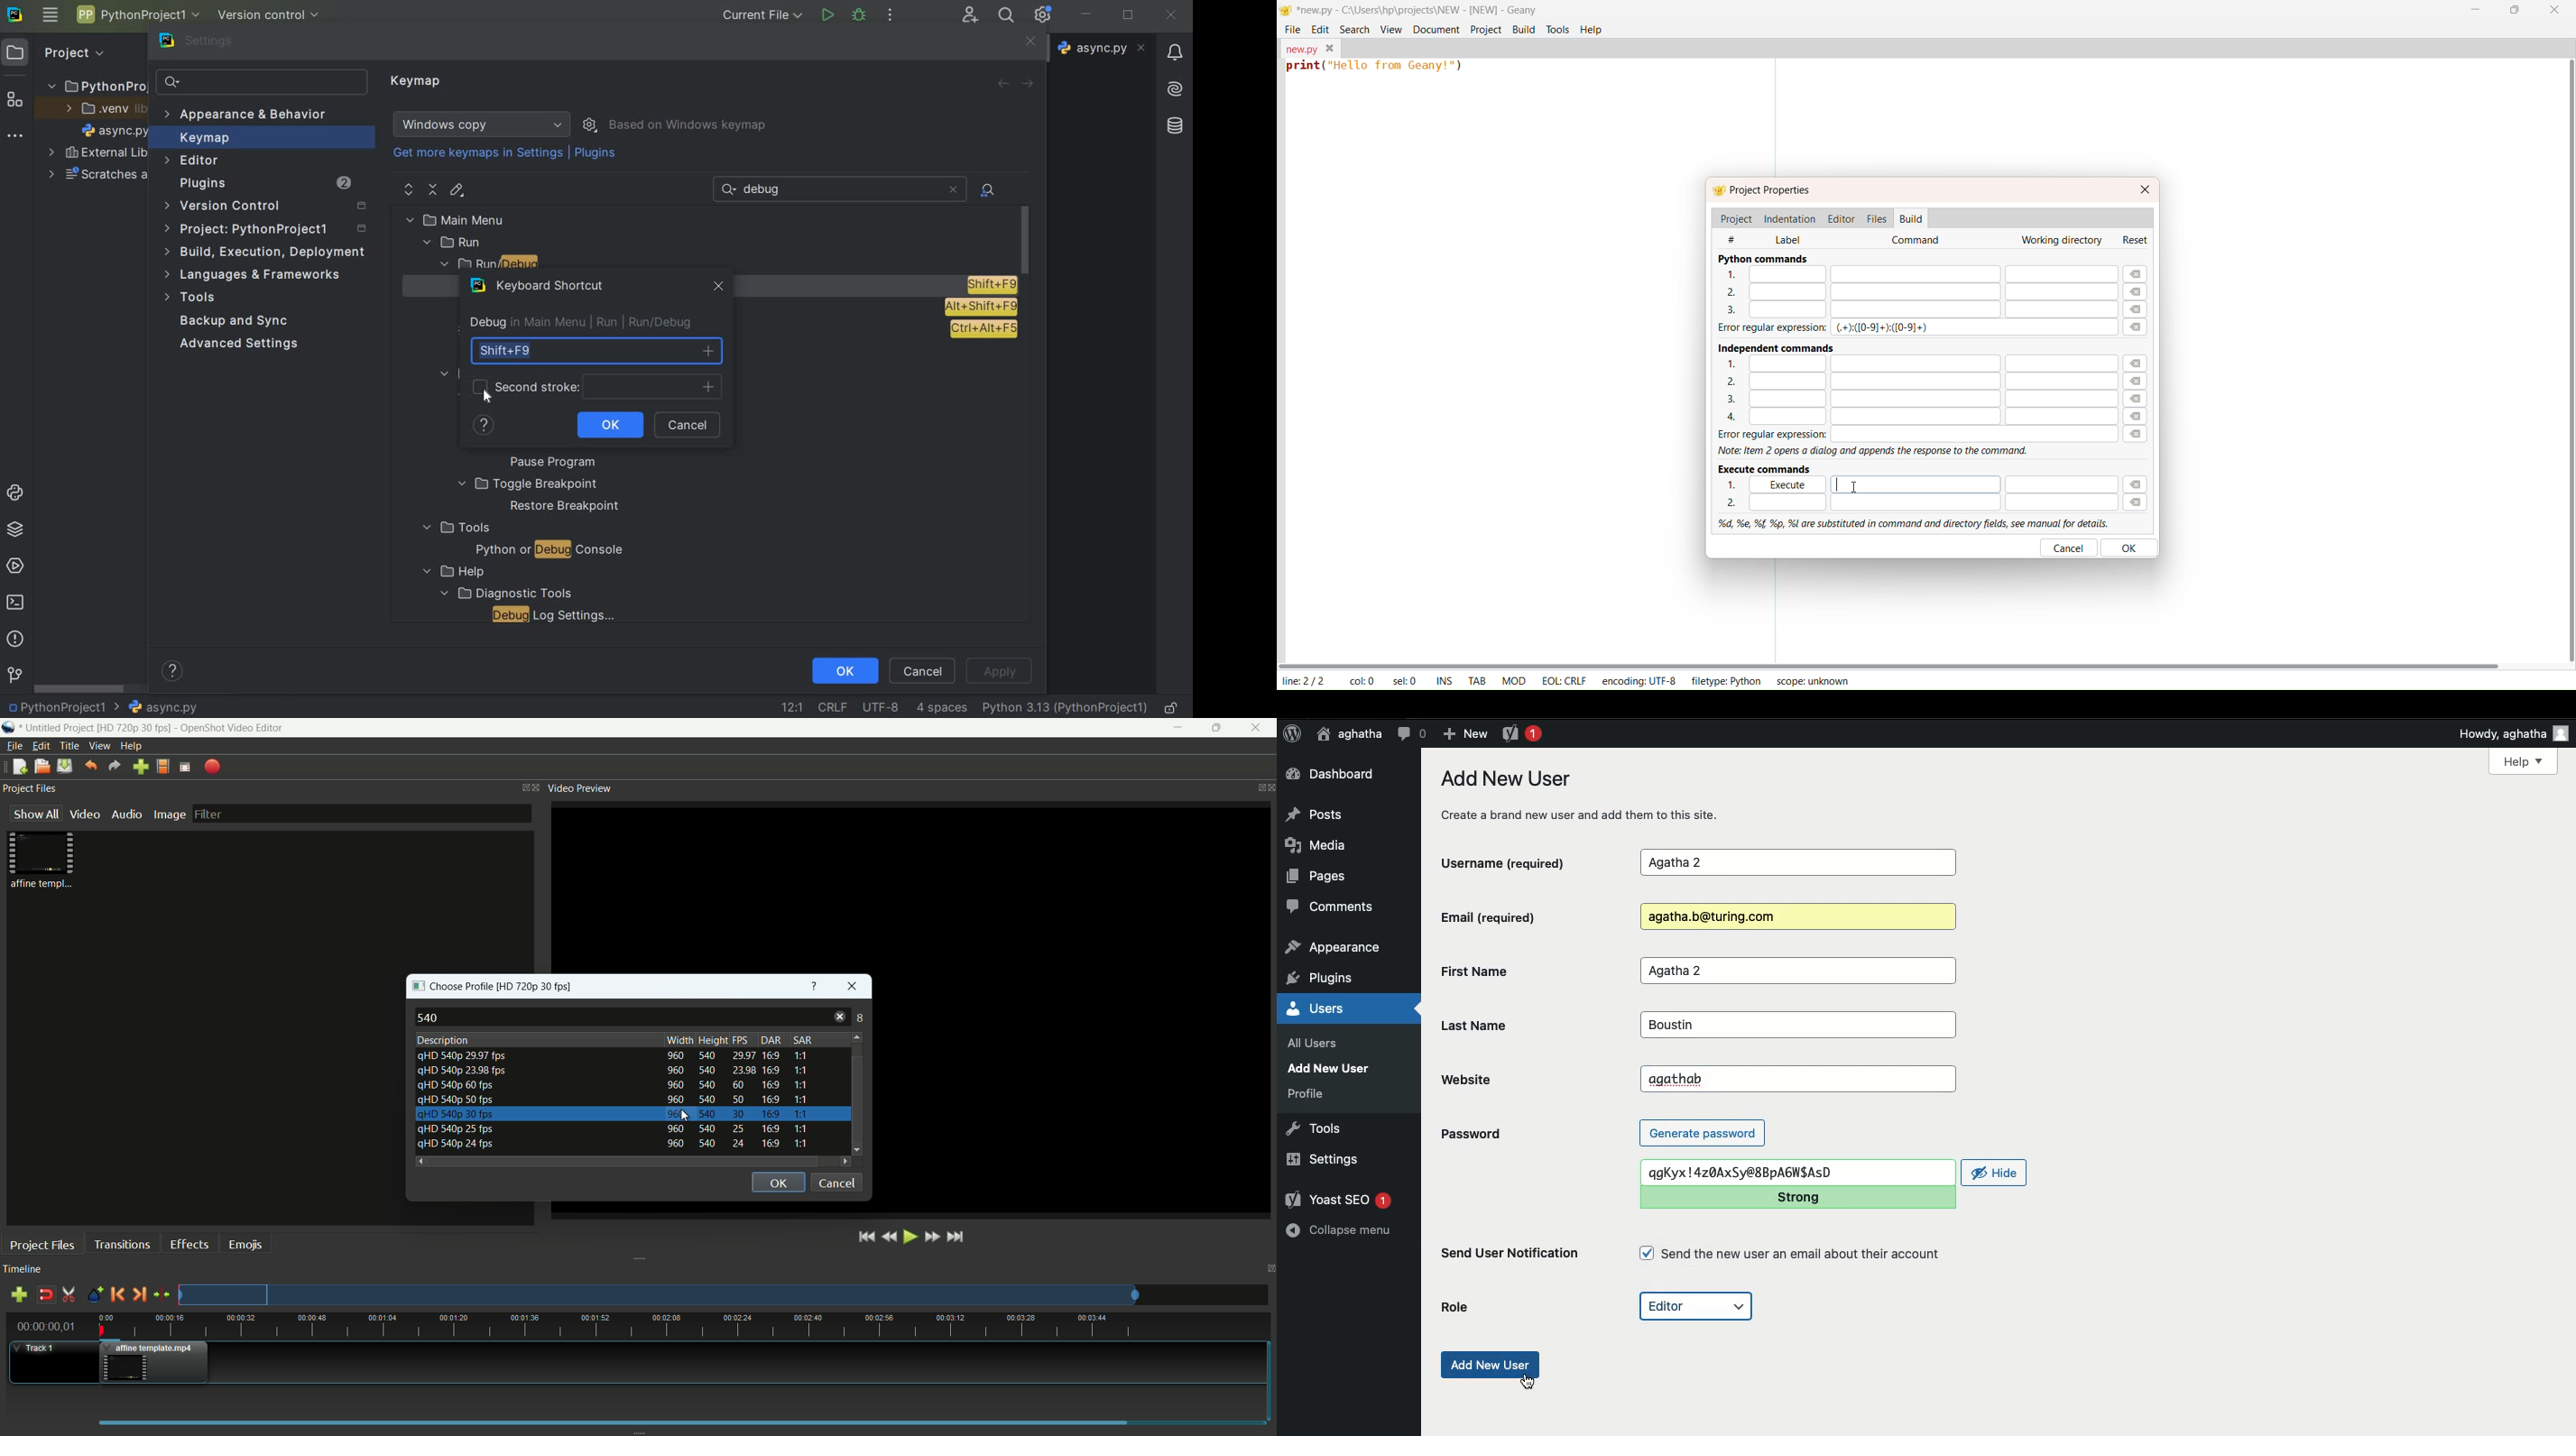 The height and width of the screenshot is (1456, 2576). I want to click on project files, so click(41, 1246).